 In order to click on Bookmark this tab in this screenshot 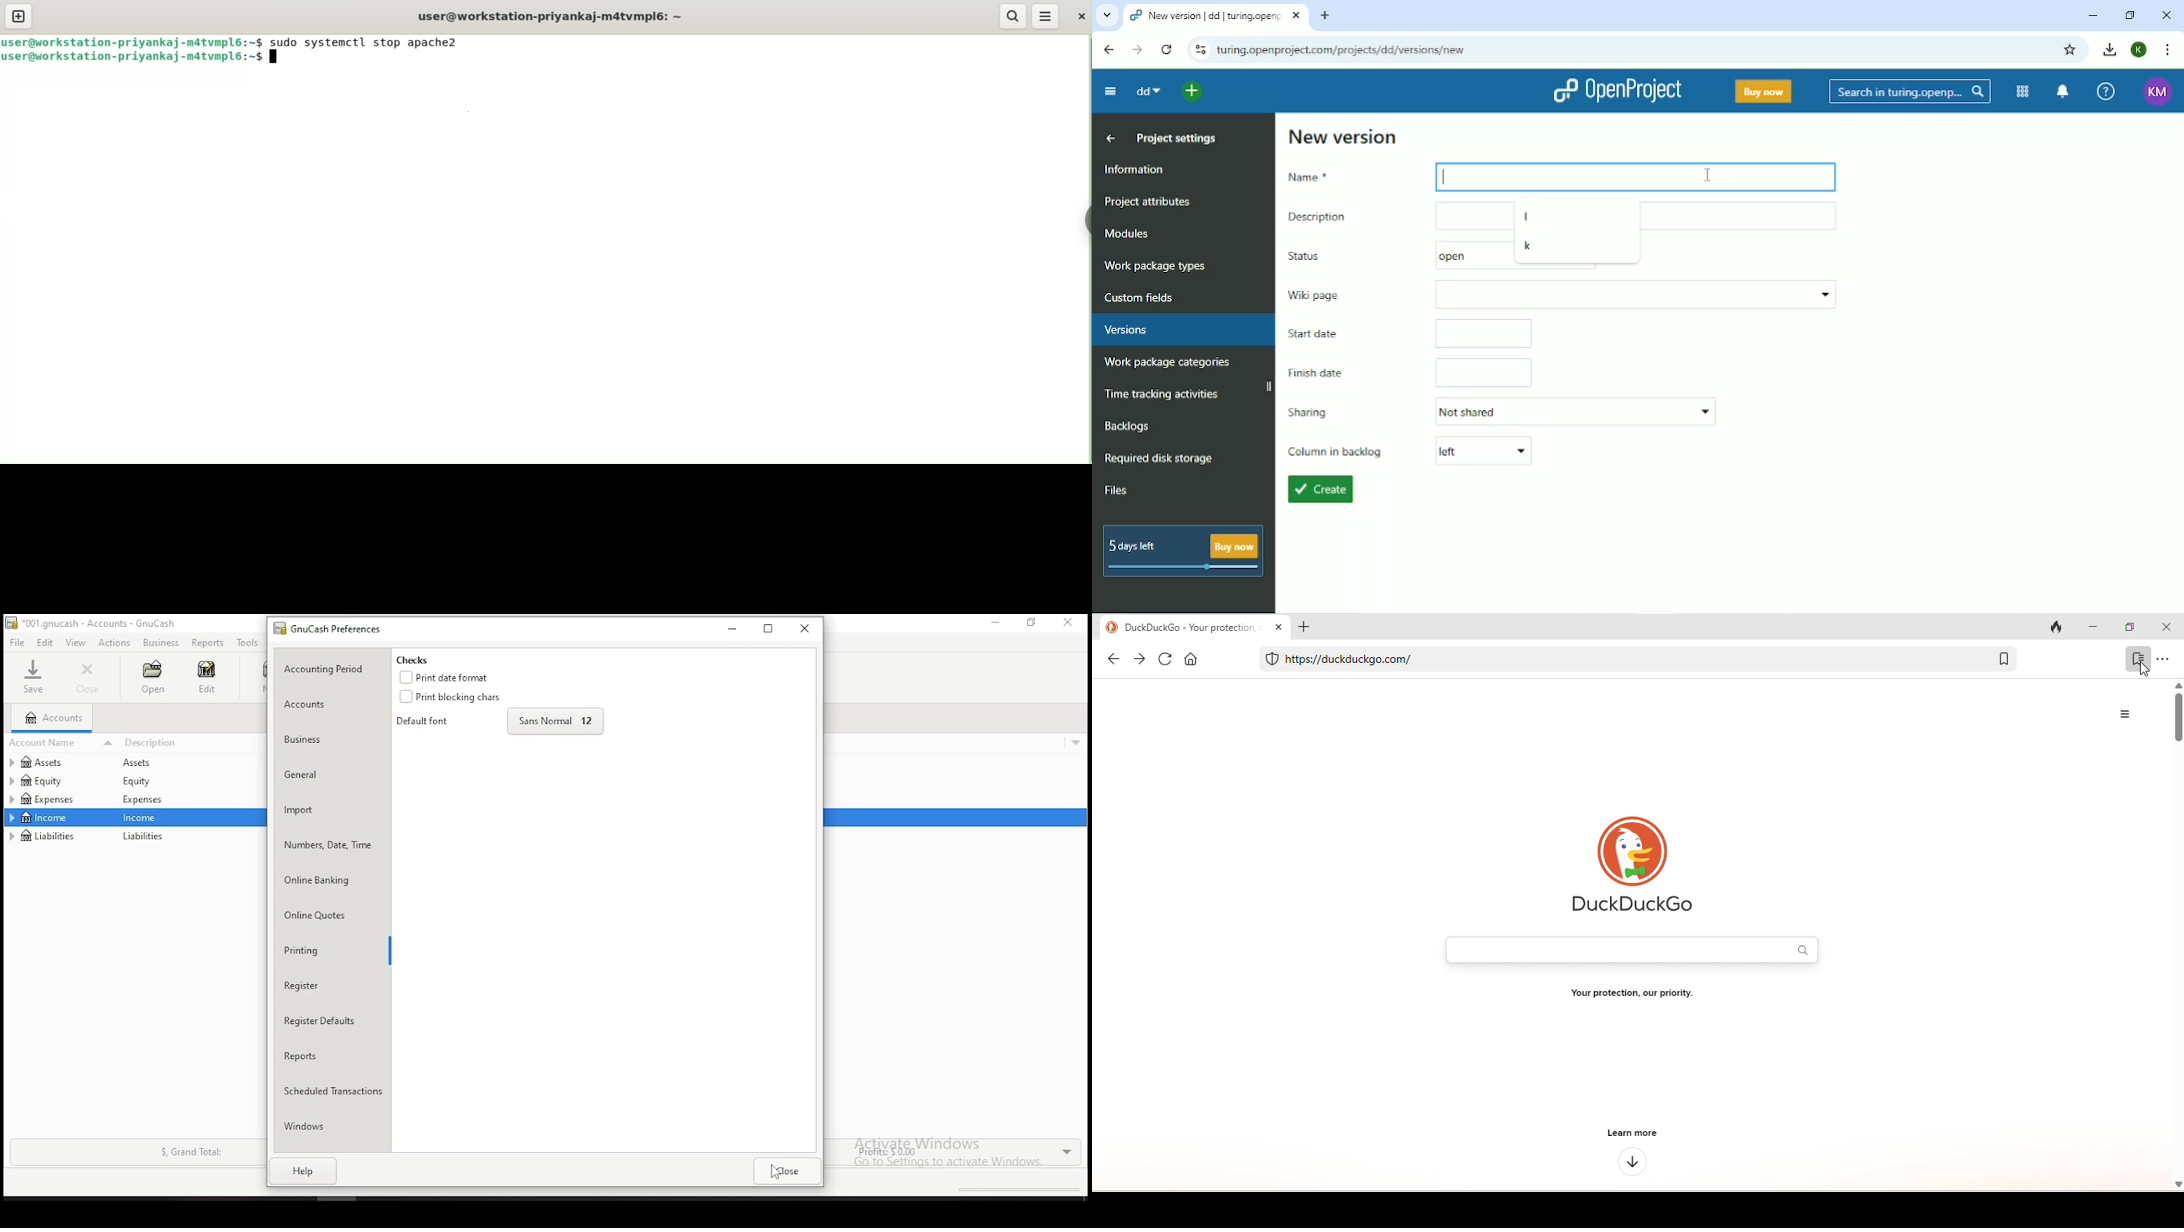, I will do `click(2069, 50)`.